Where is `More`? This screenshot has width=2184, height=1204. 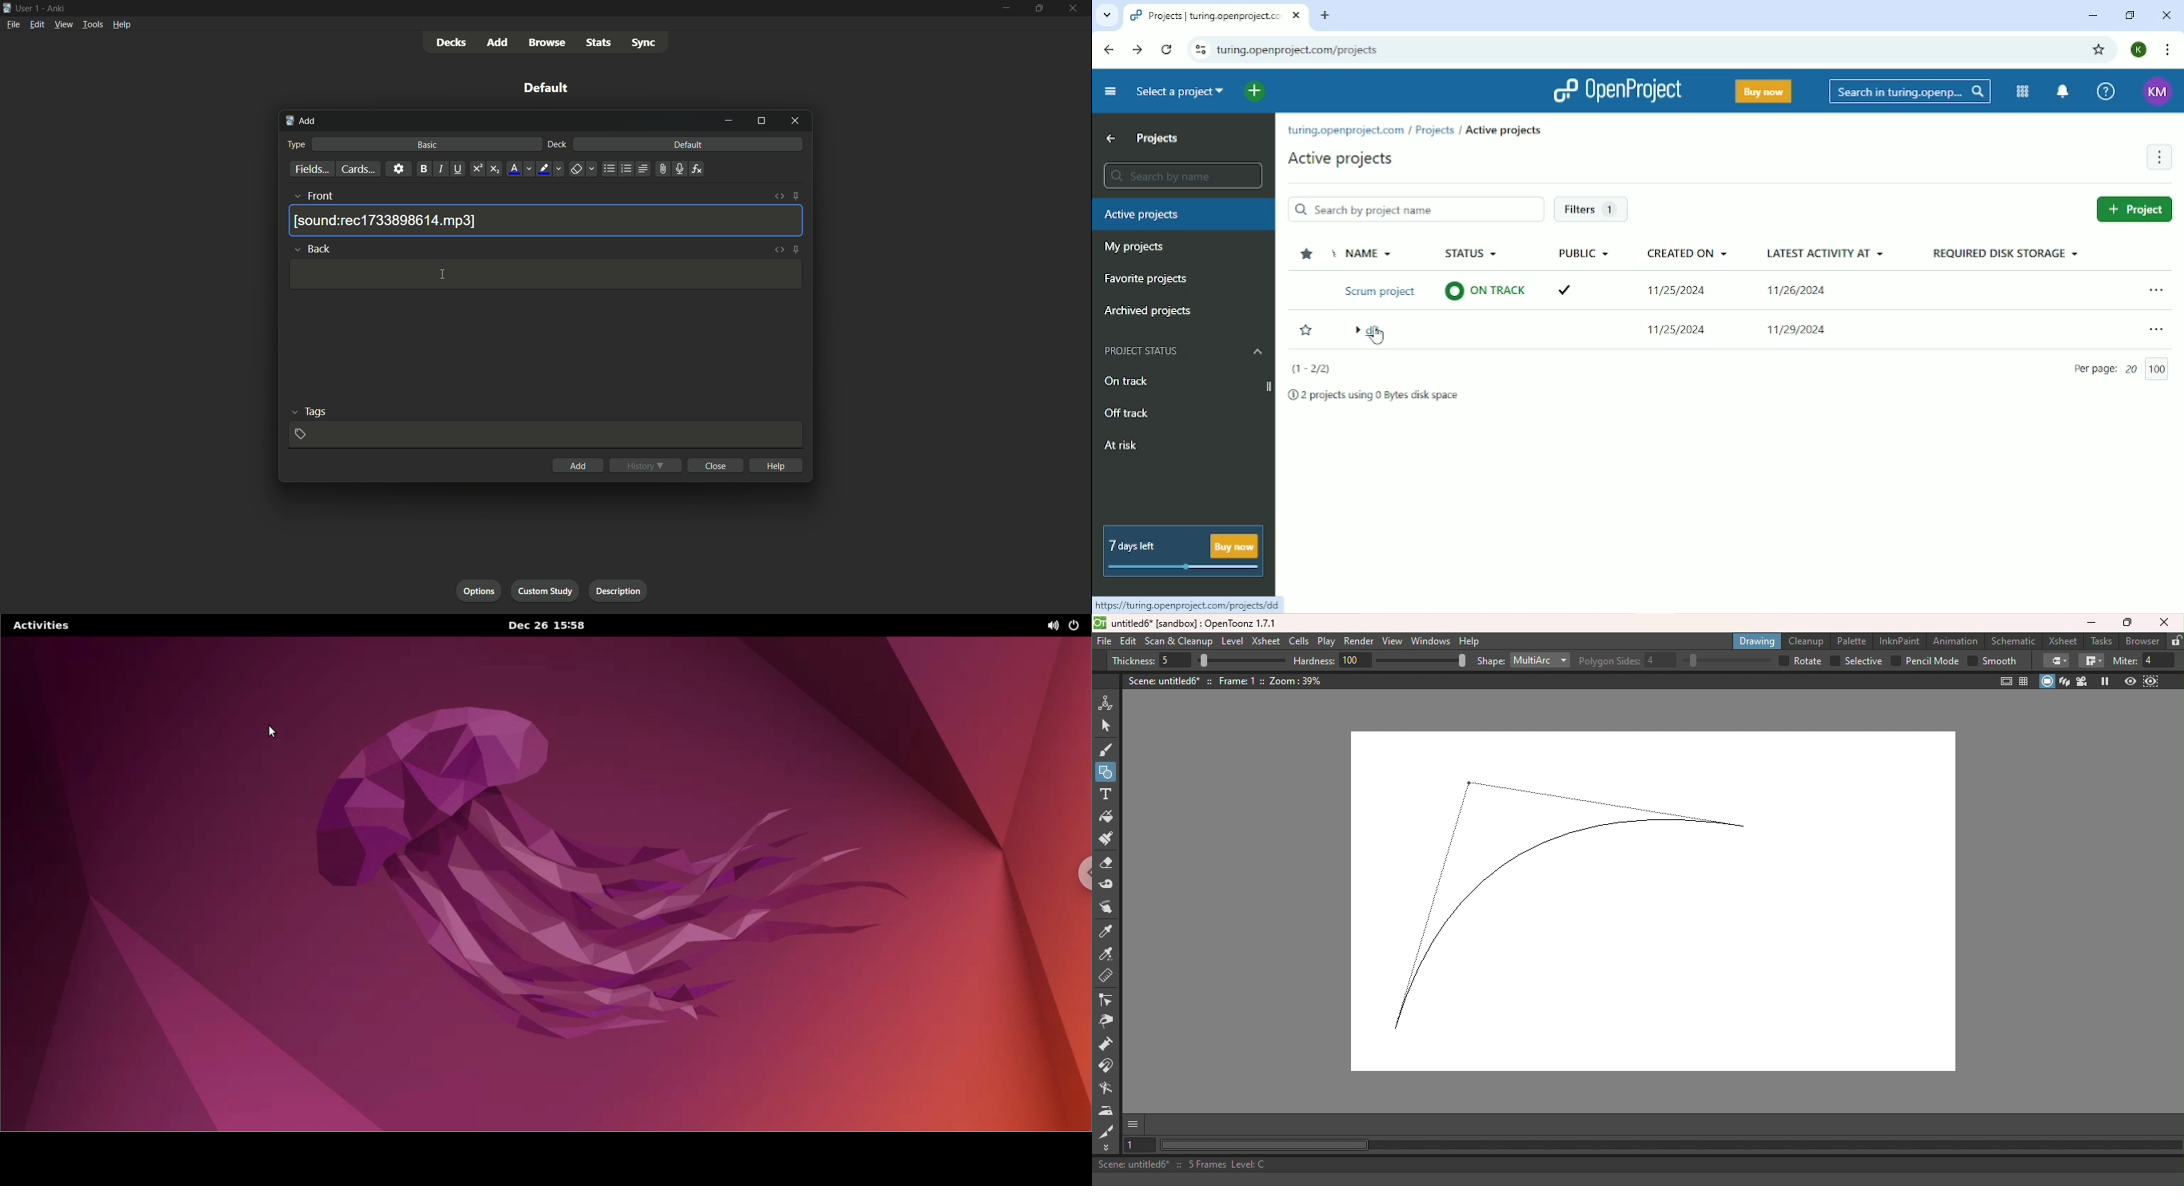 More is located at coordinates (2159, 158).